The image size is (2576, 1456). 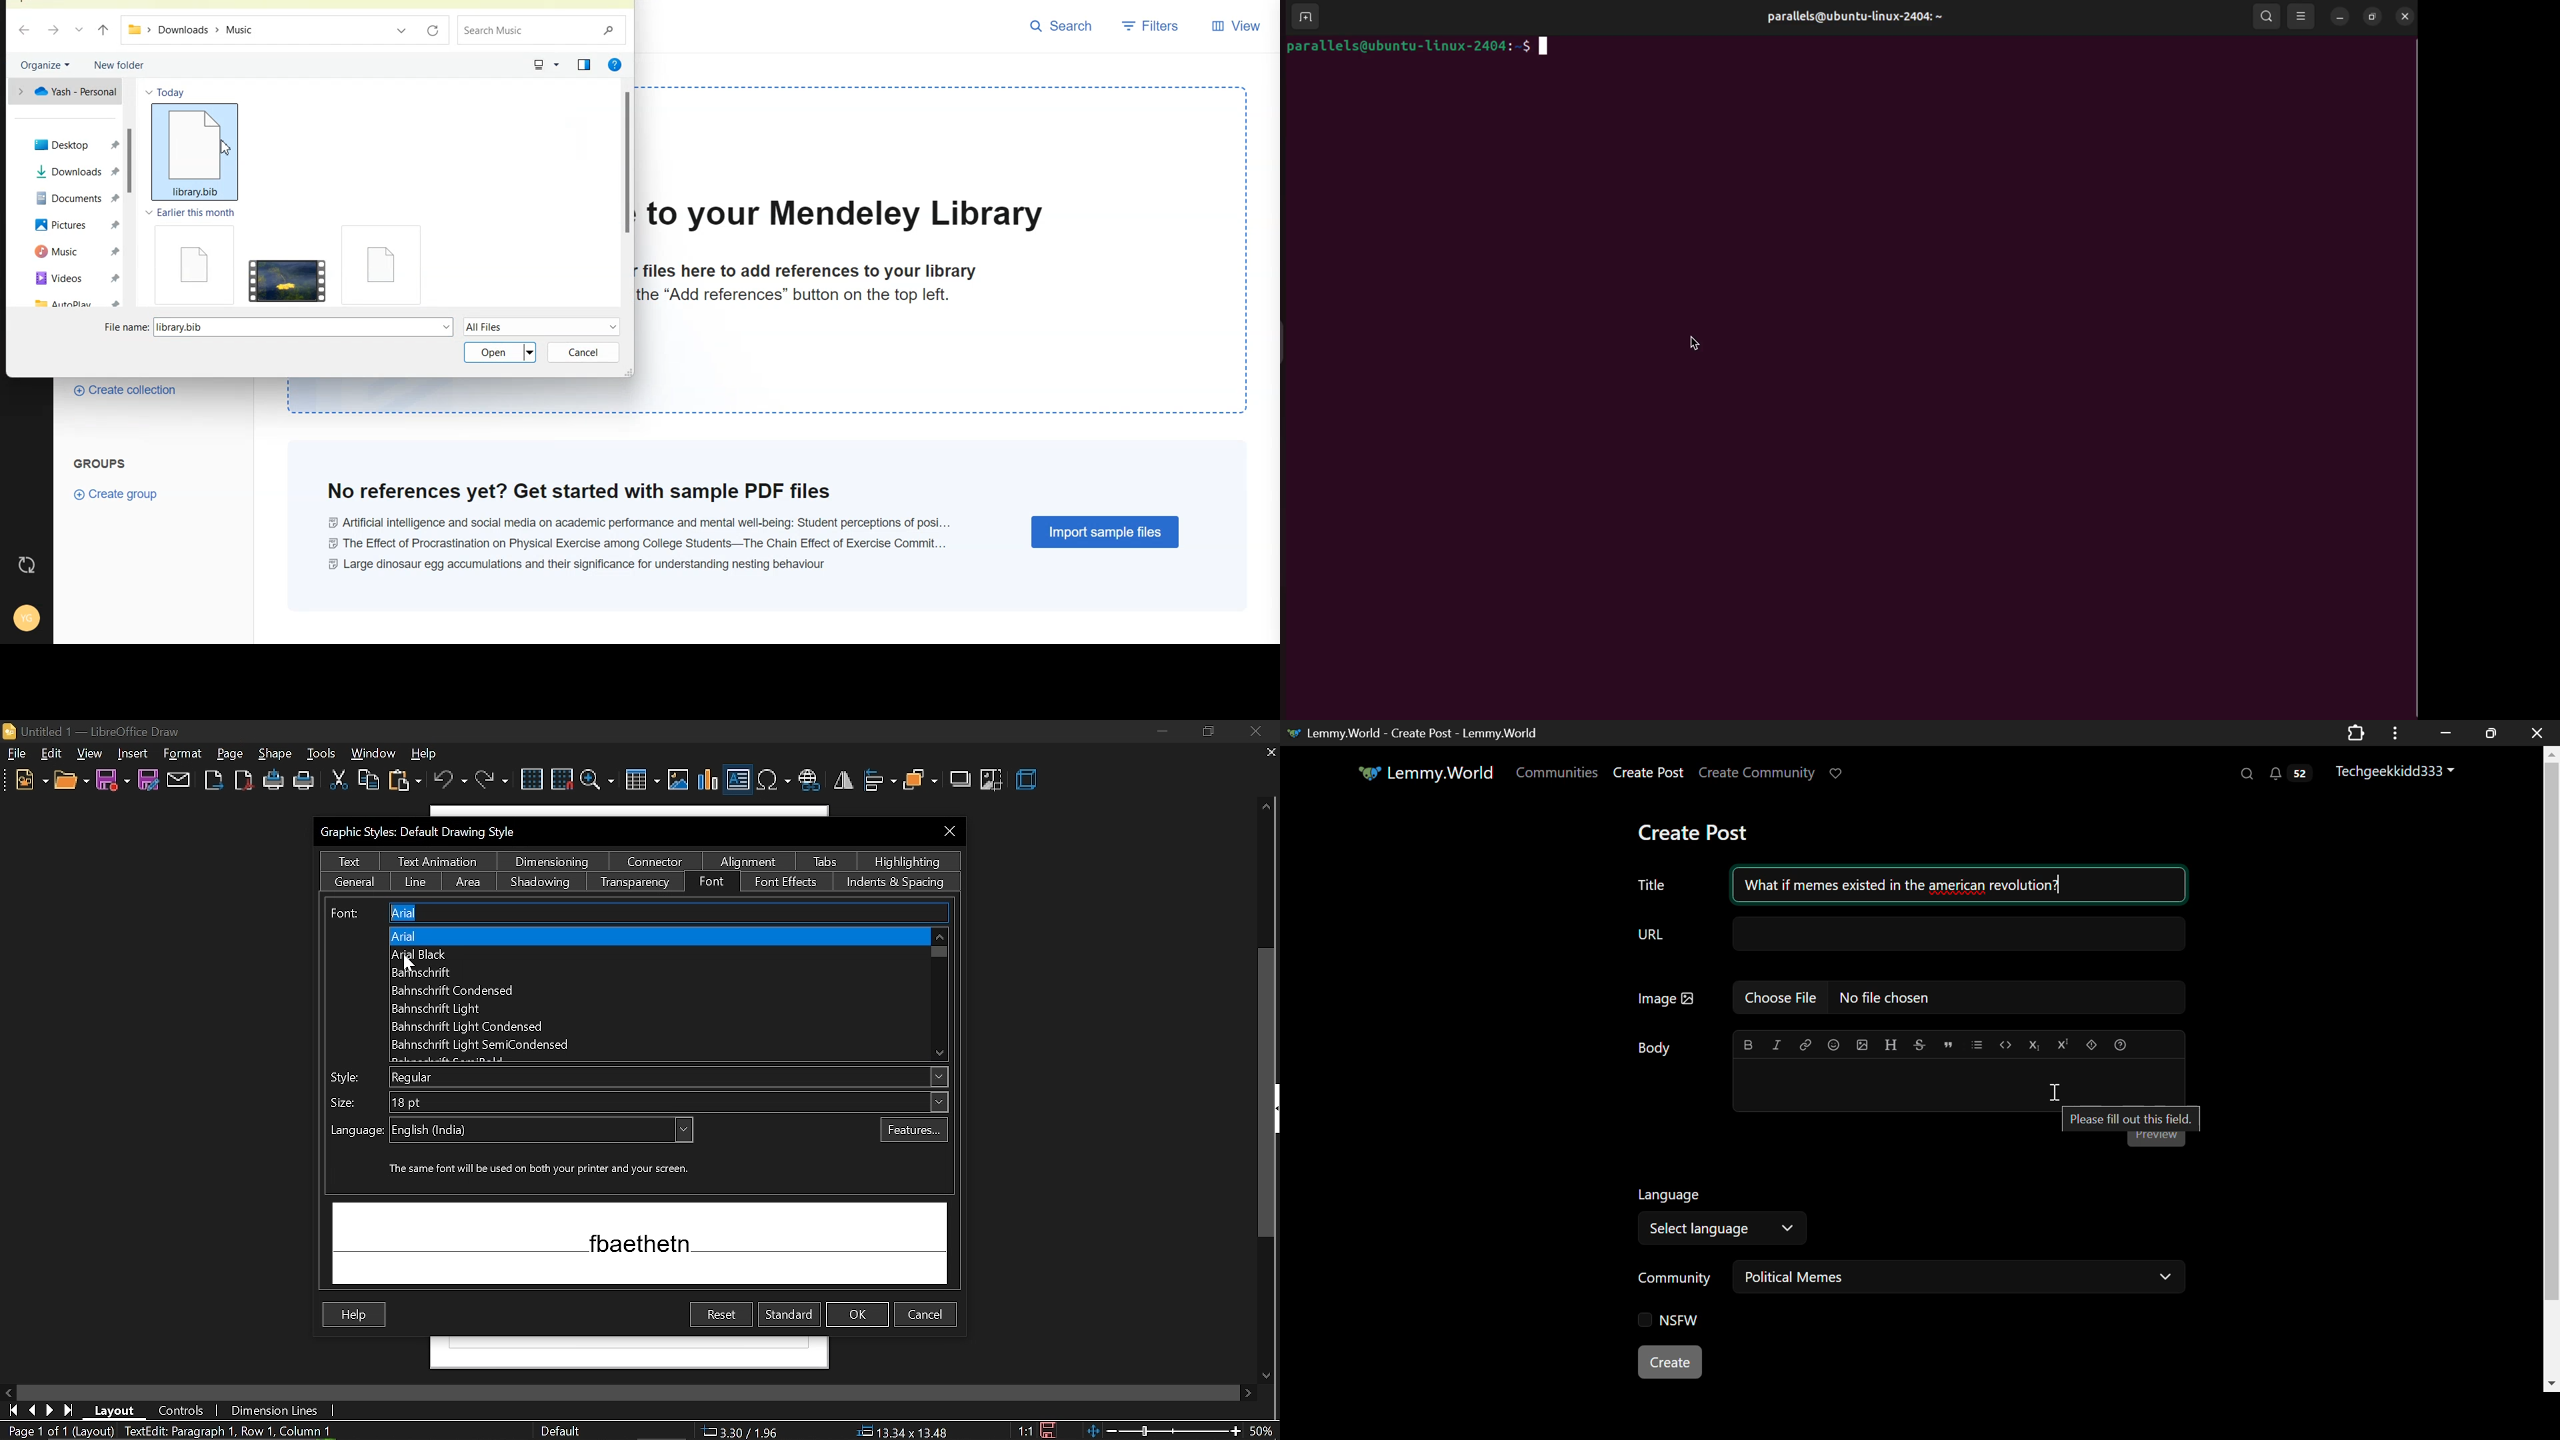 I want to click on close, so click(x=1257, y=731).